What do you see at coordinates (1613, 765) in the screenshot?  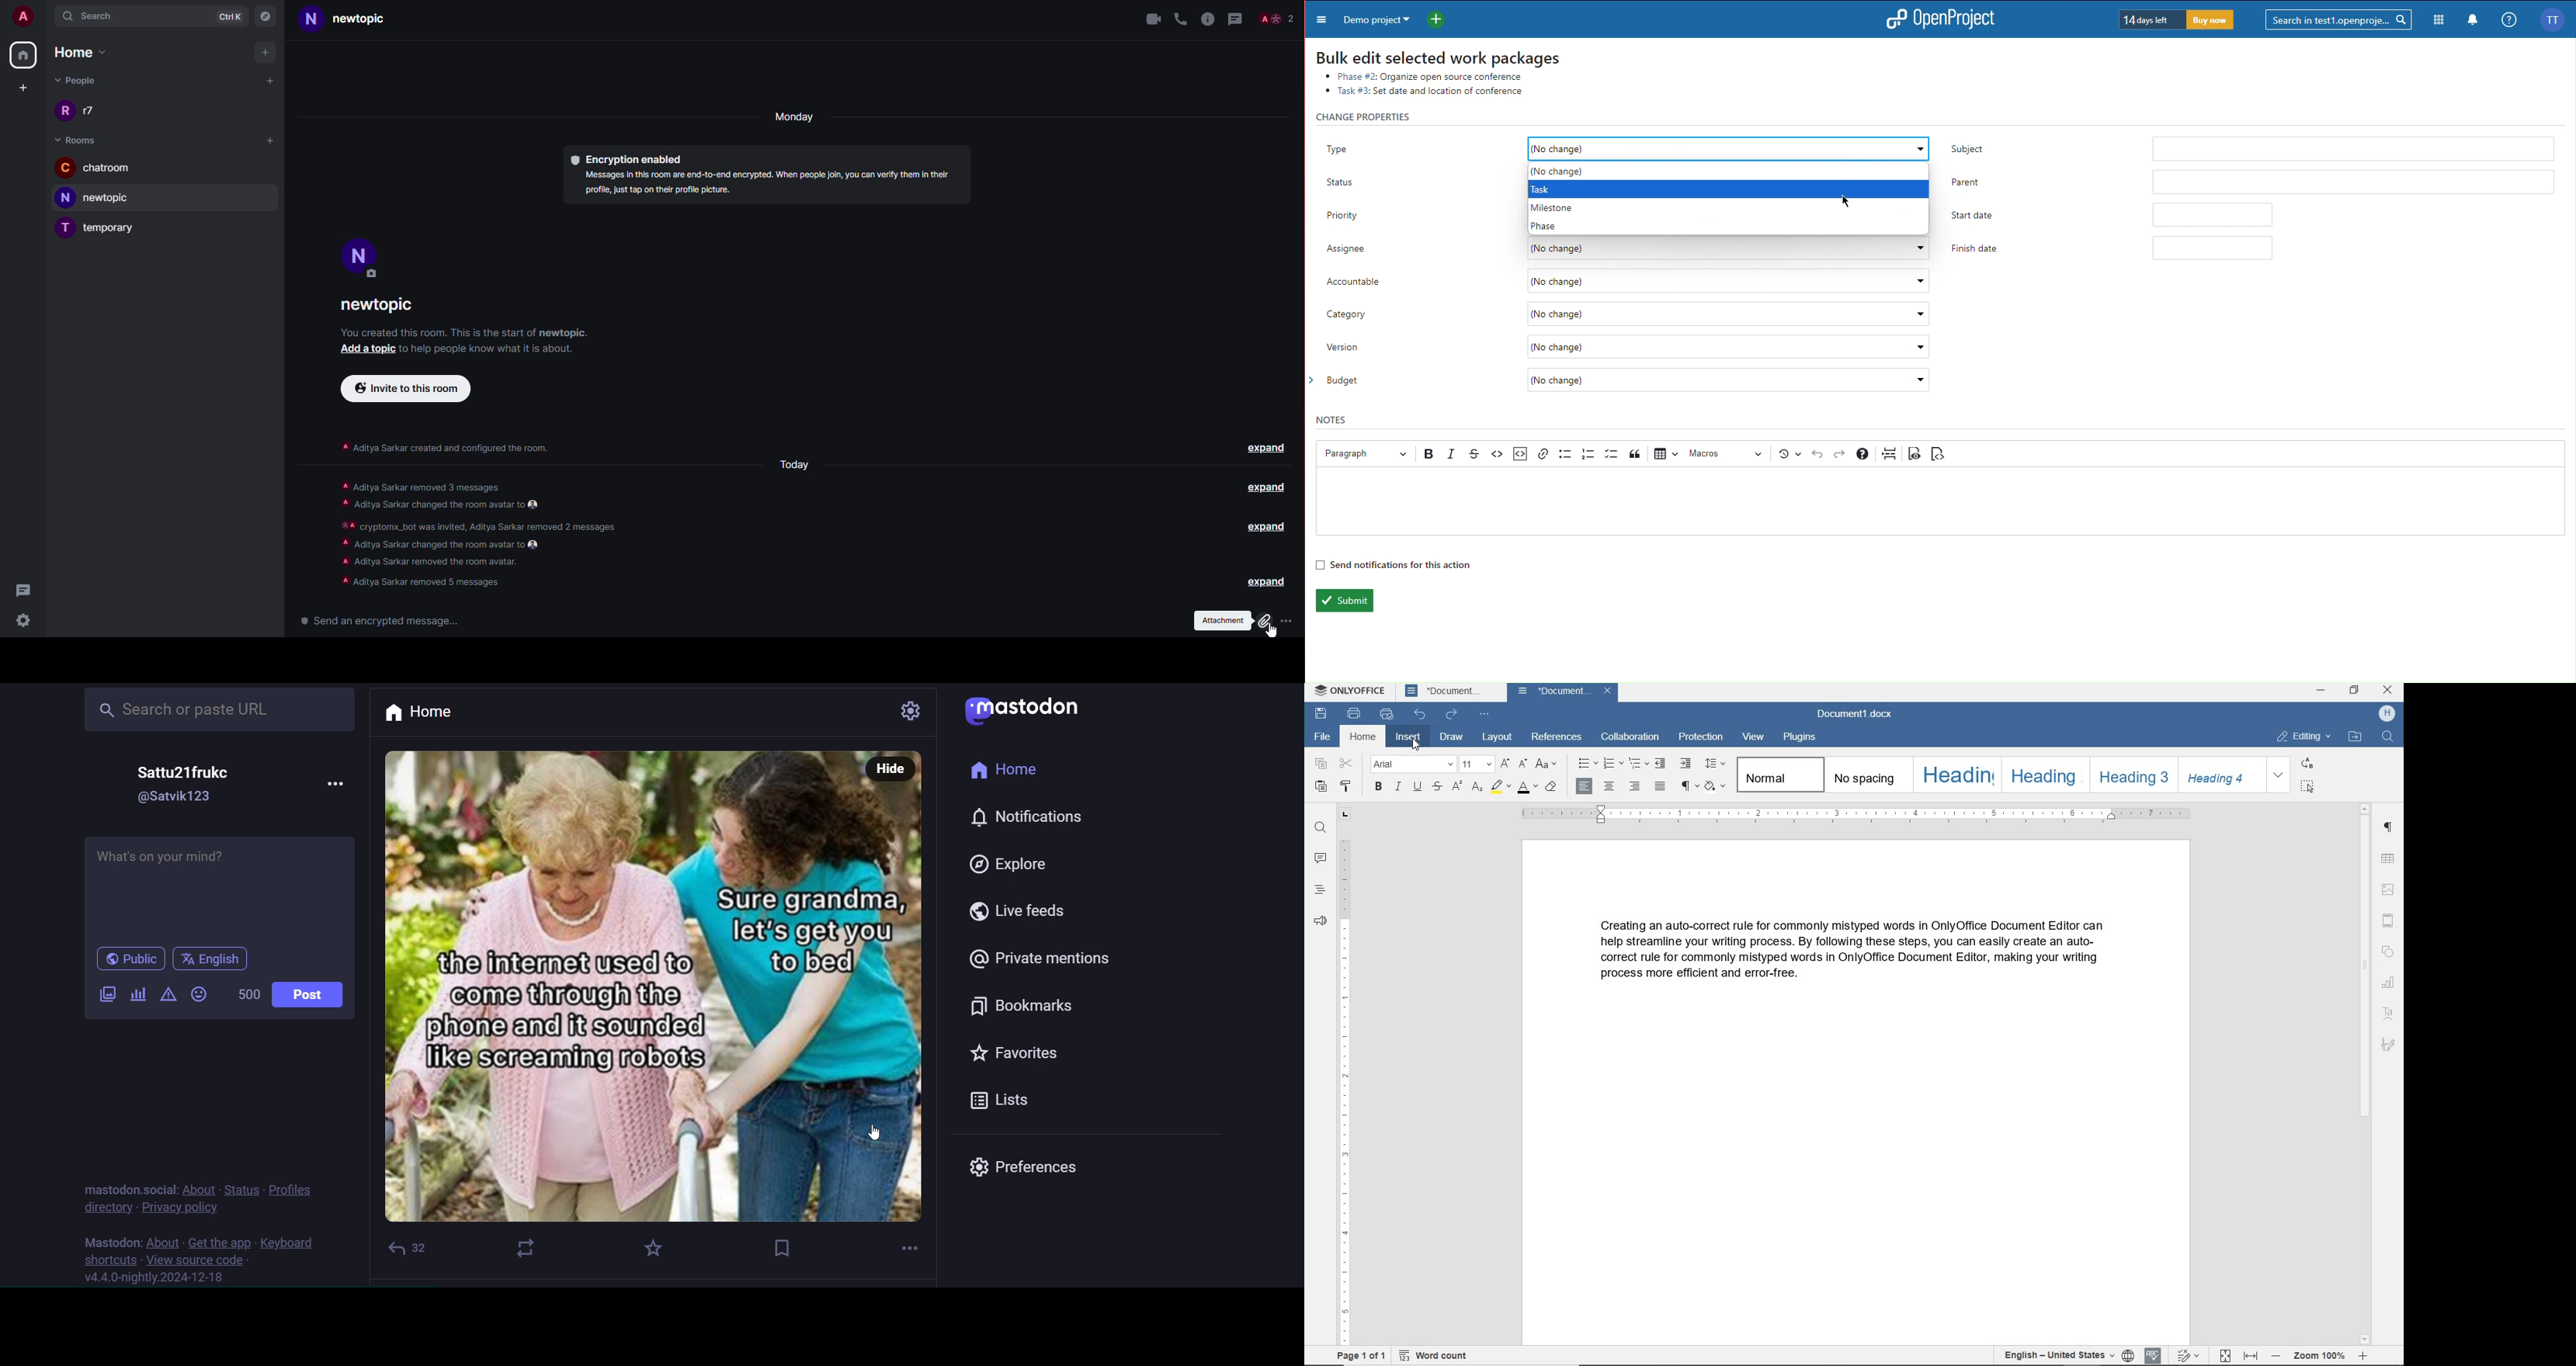 I see `numbering` at bounding box center [1613, 765].